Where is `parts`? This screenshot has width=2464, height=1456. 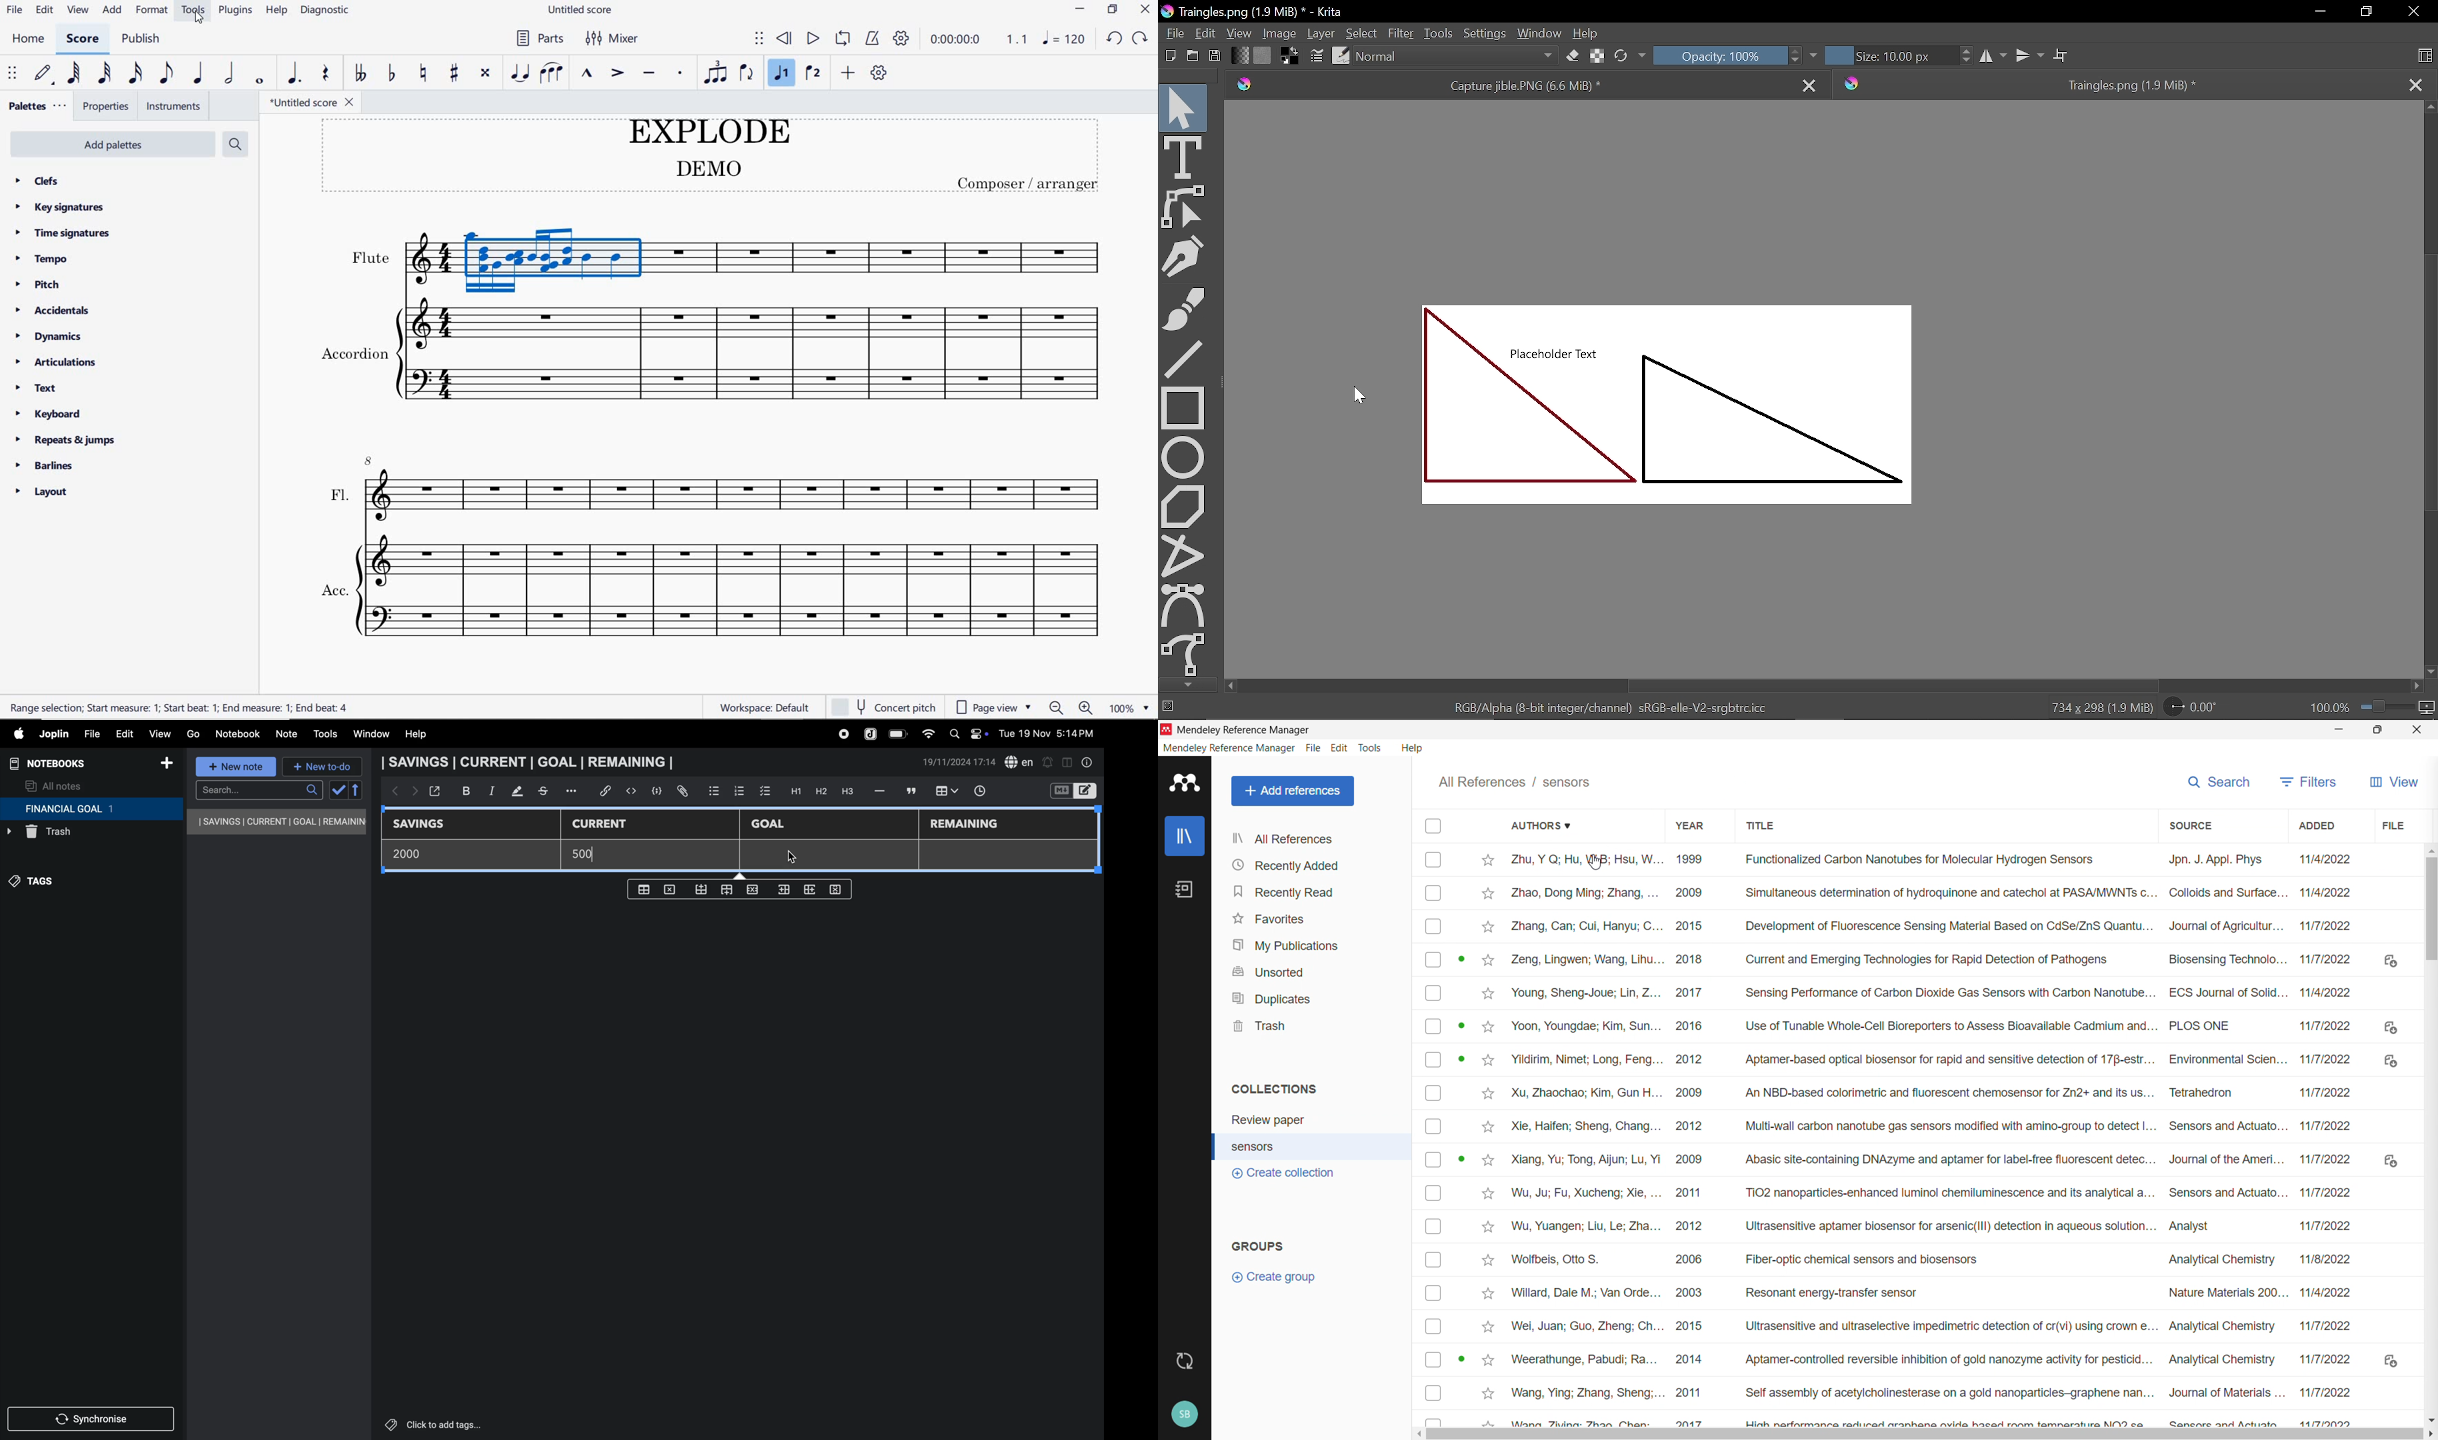
parts is located at coordinates (538, 37).